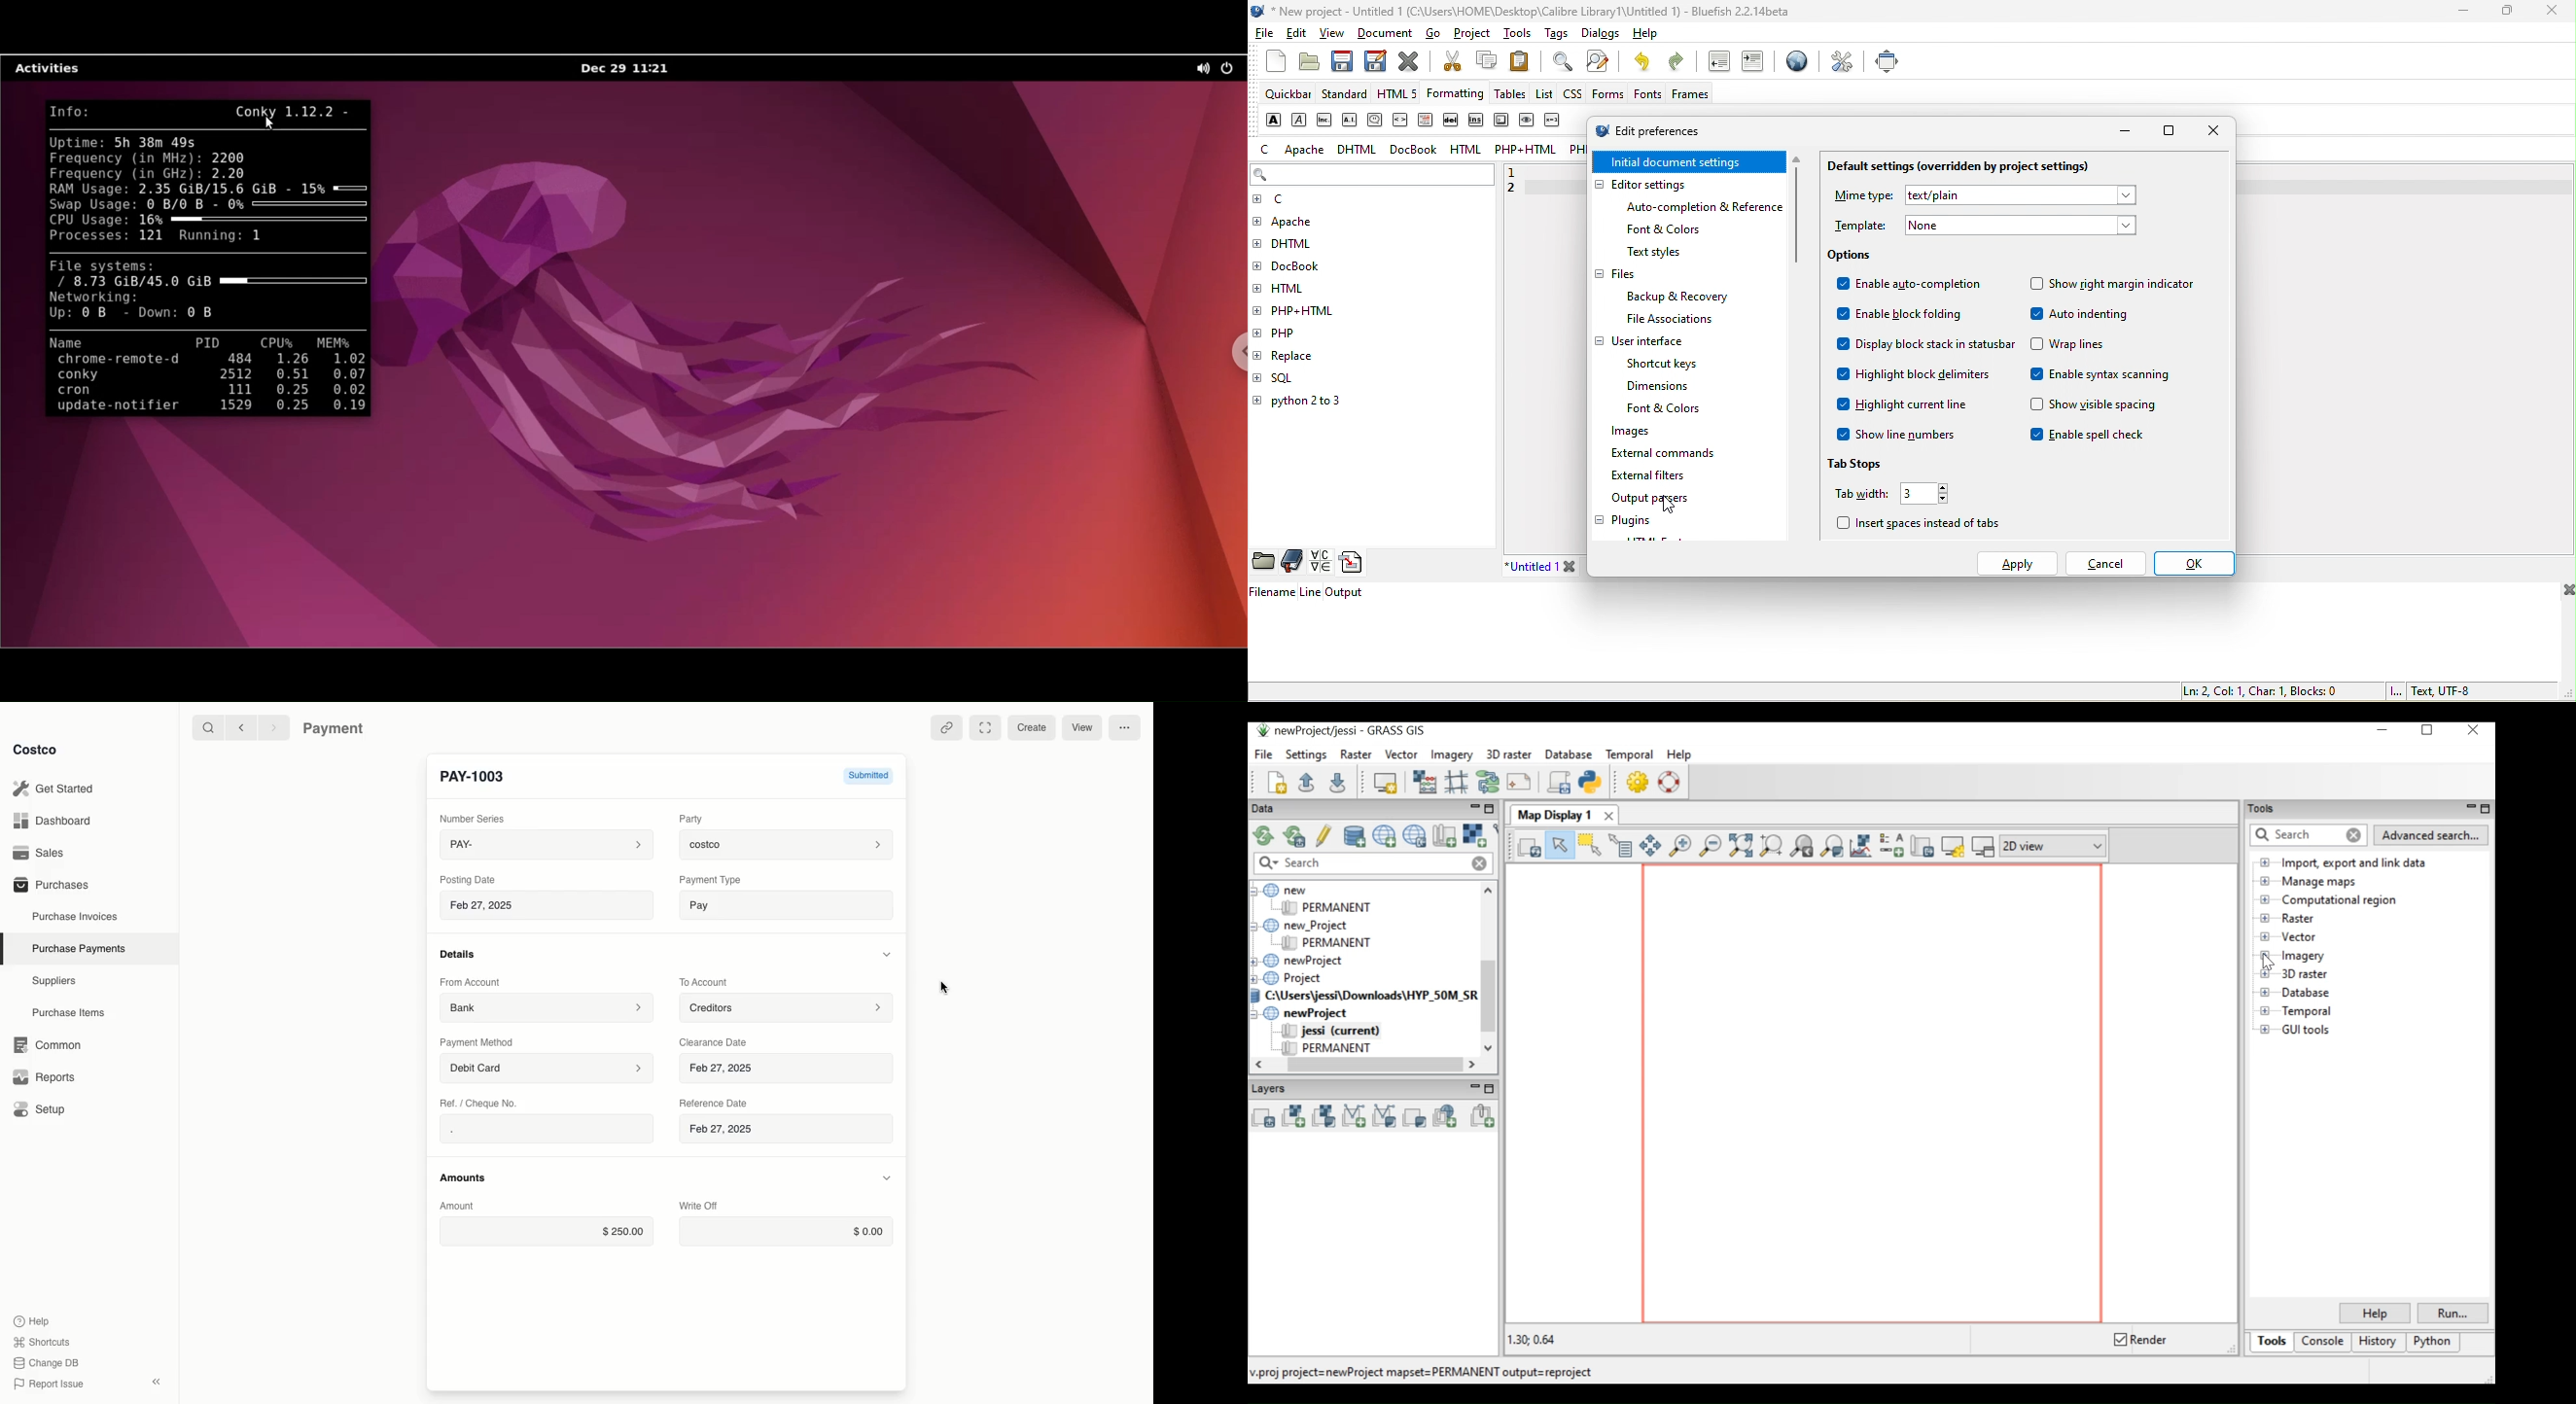  What do you see at coordinates (1841, 61) in the screenshot?
I see `preferences` at bounding box center [1841, 61].